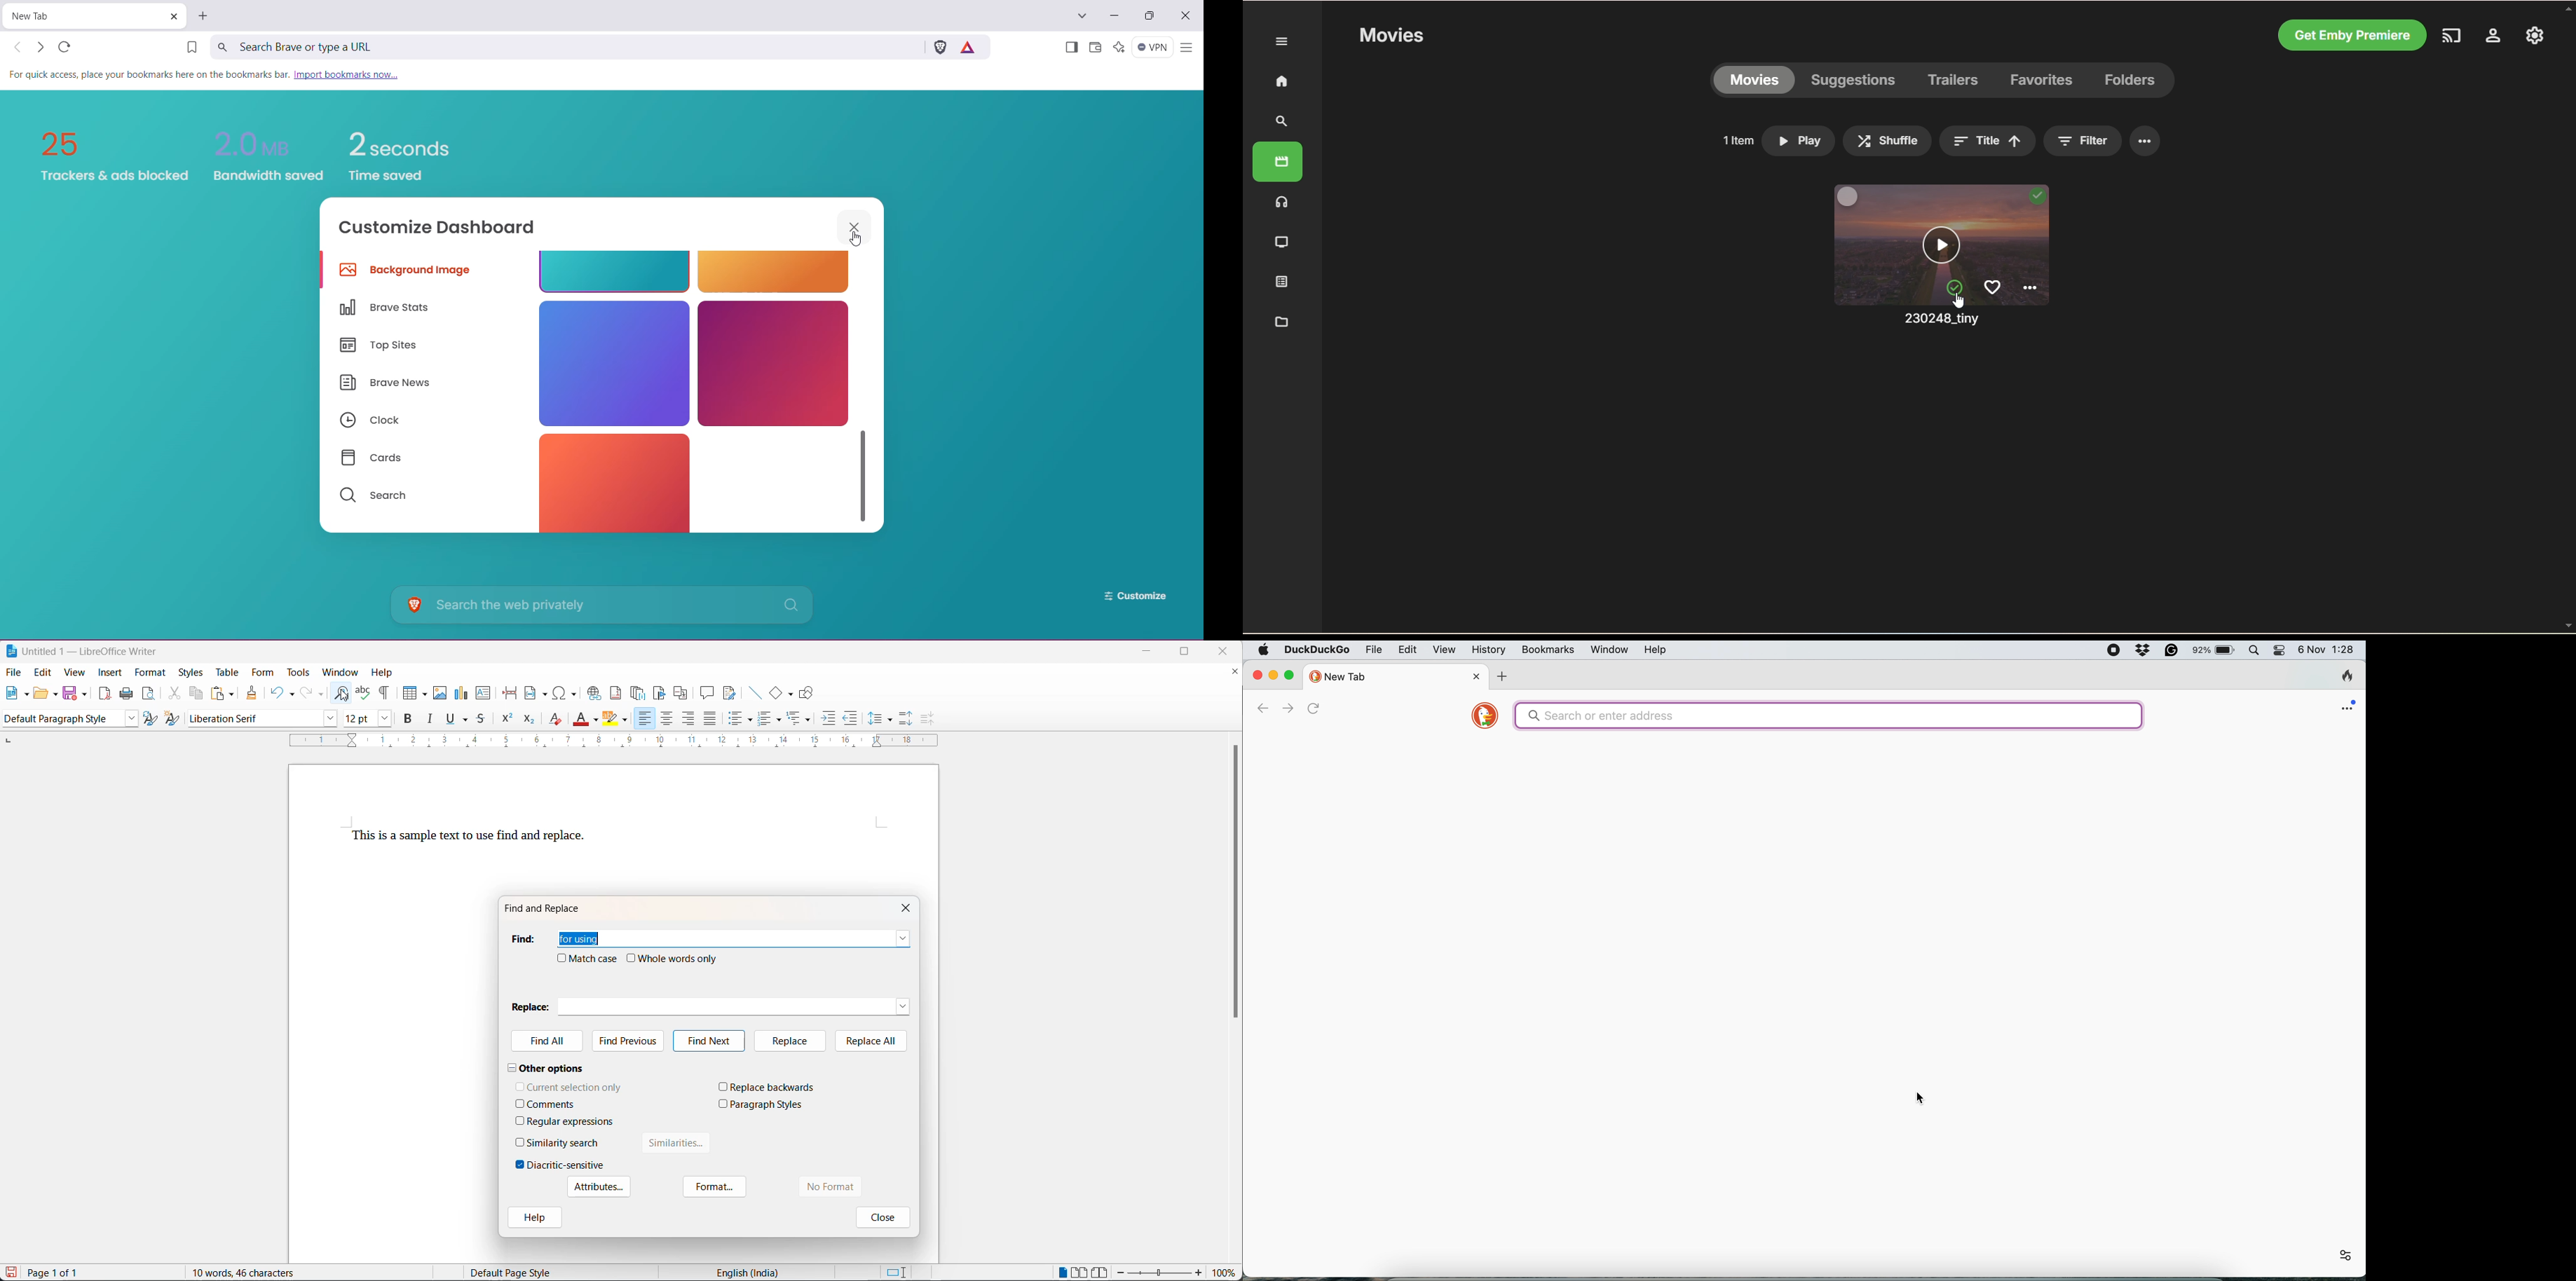 The width and height of the screenshot is (2576, 1288). What do you see at coordinates (128, 719) in the screenshot?
I see `style options` at bounding box center [128, 719].